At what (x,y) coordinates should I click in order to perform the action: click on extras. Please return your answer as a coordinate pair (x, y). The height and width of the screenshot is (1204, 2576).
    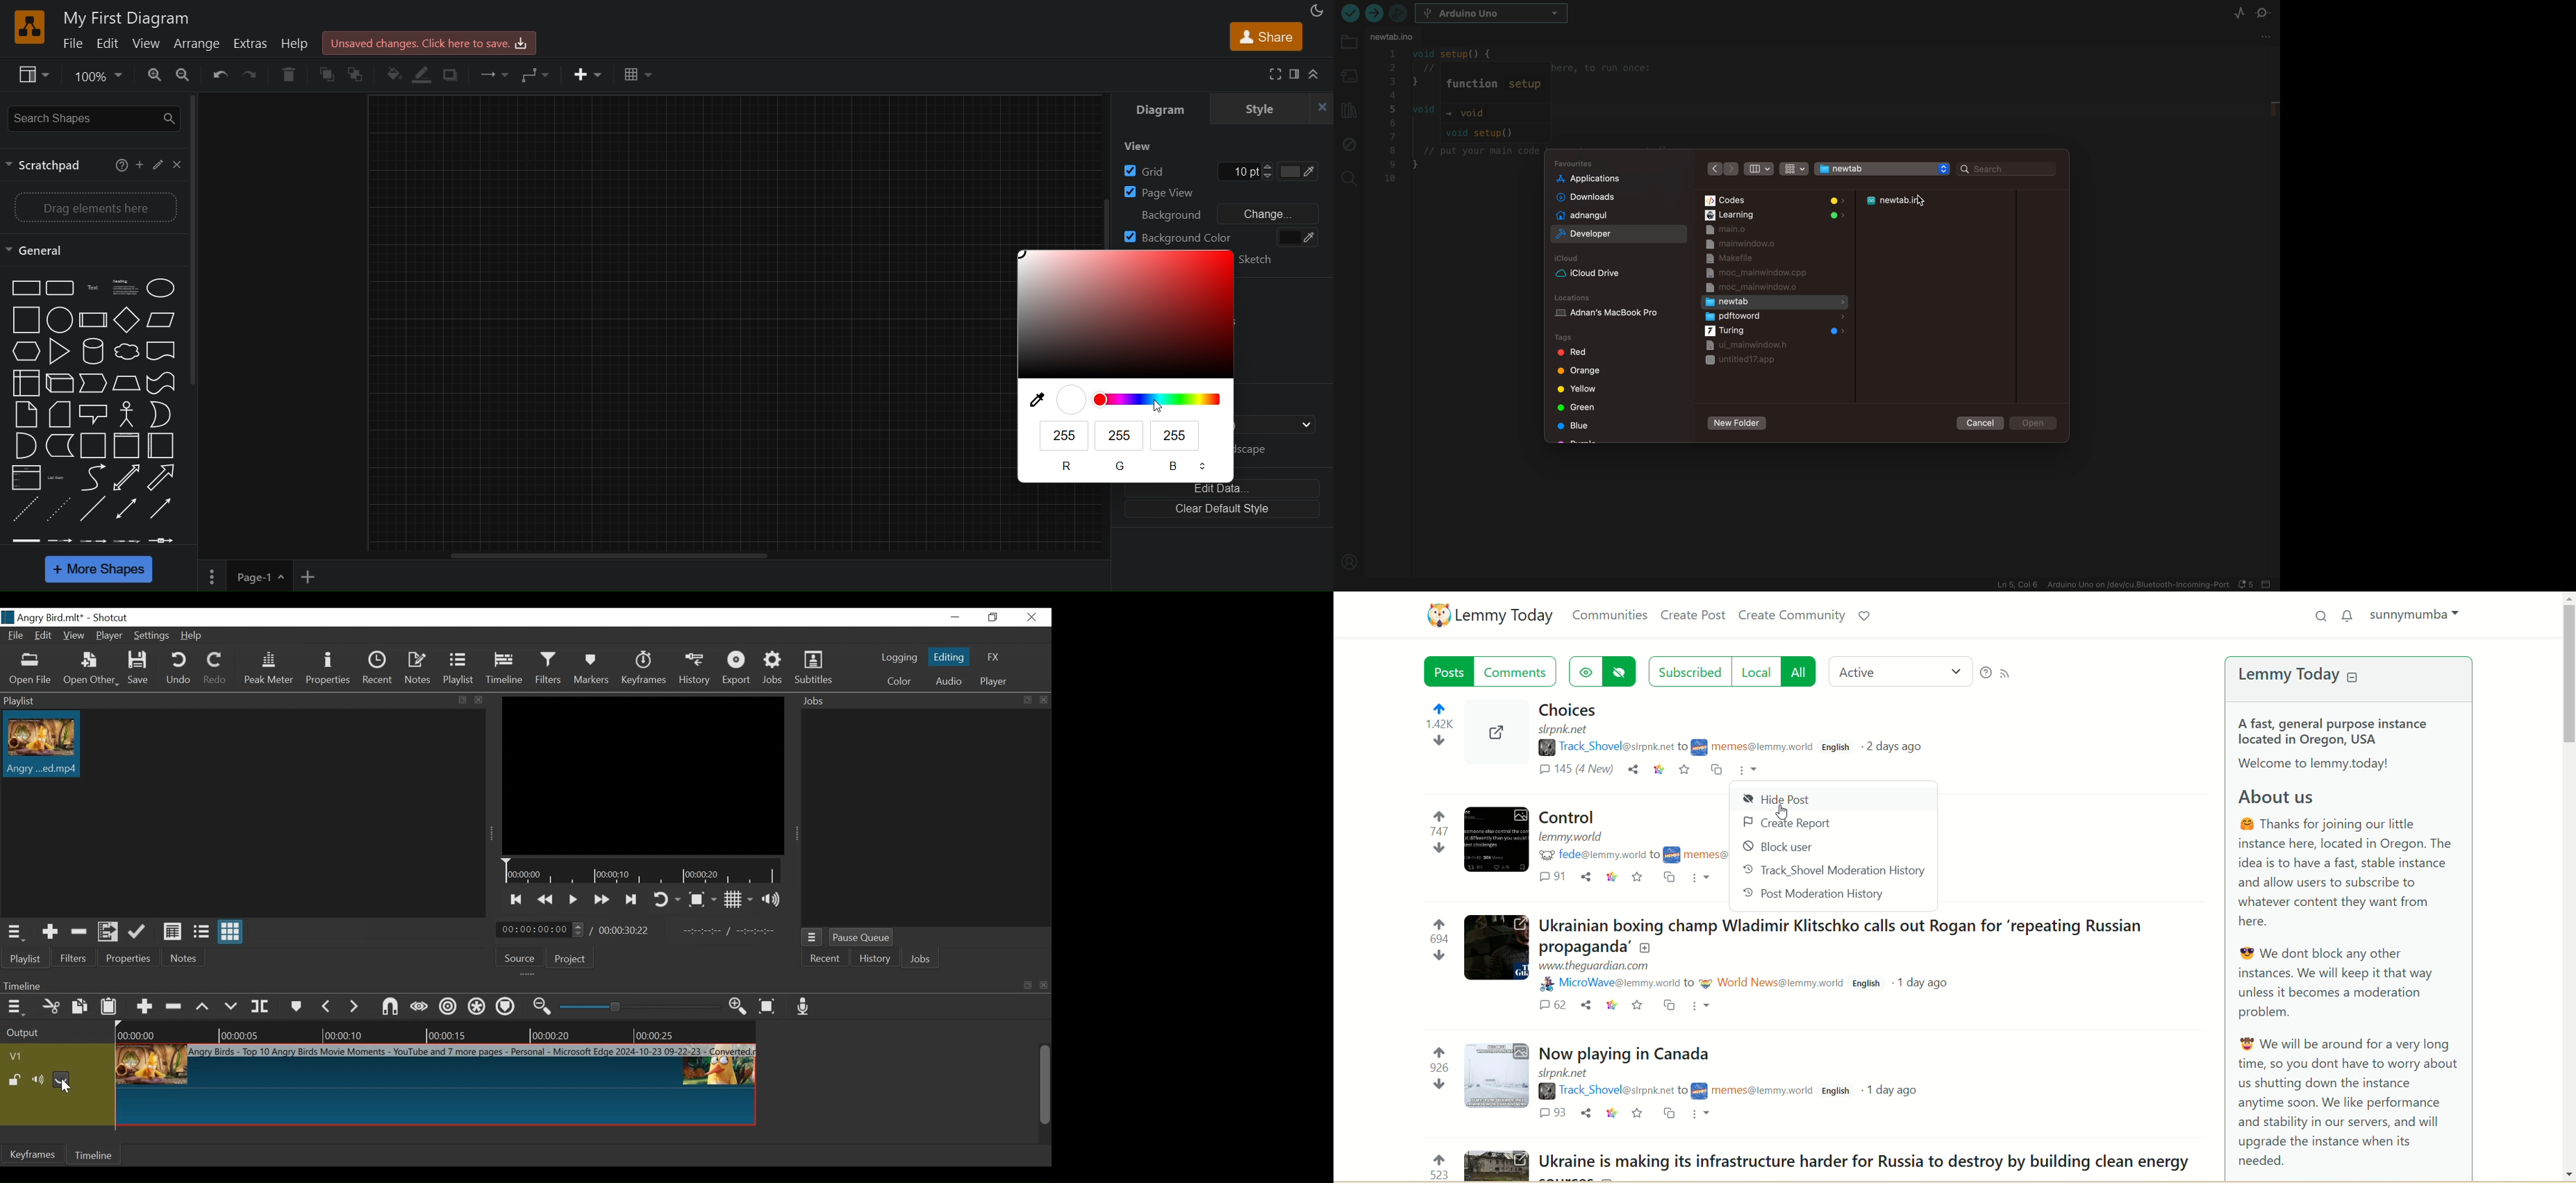
    Looking at the image, I should click on (249, 44).